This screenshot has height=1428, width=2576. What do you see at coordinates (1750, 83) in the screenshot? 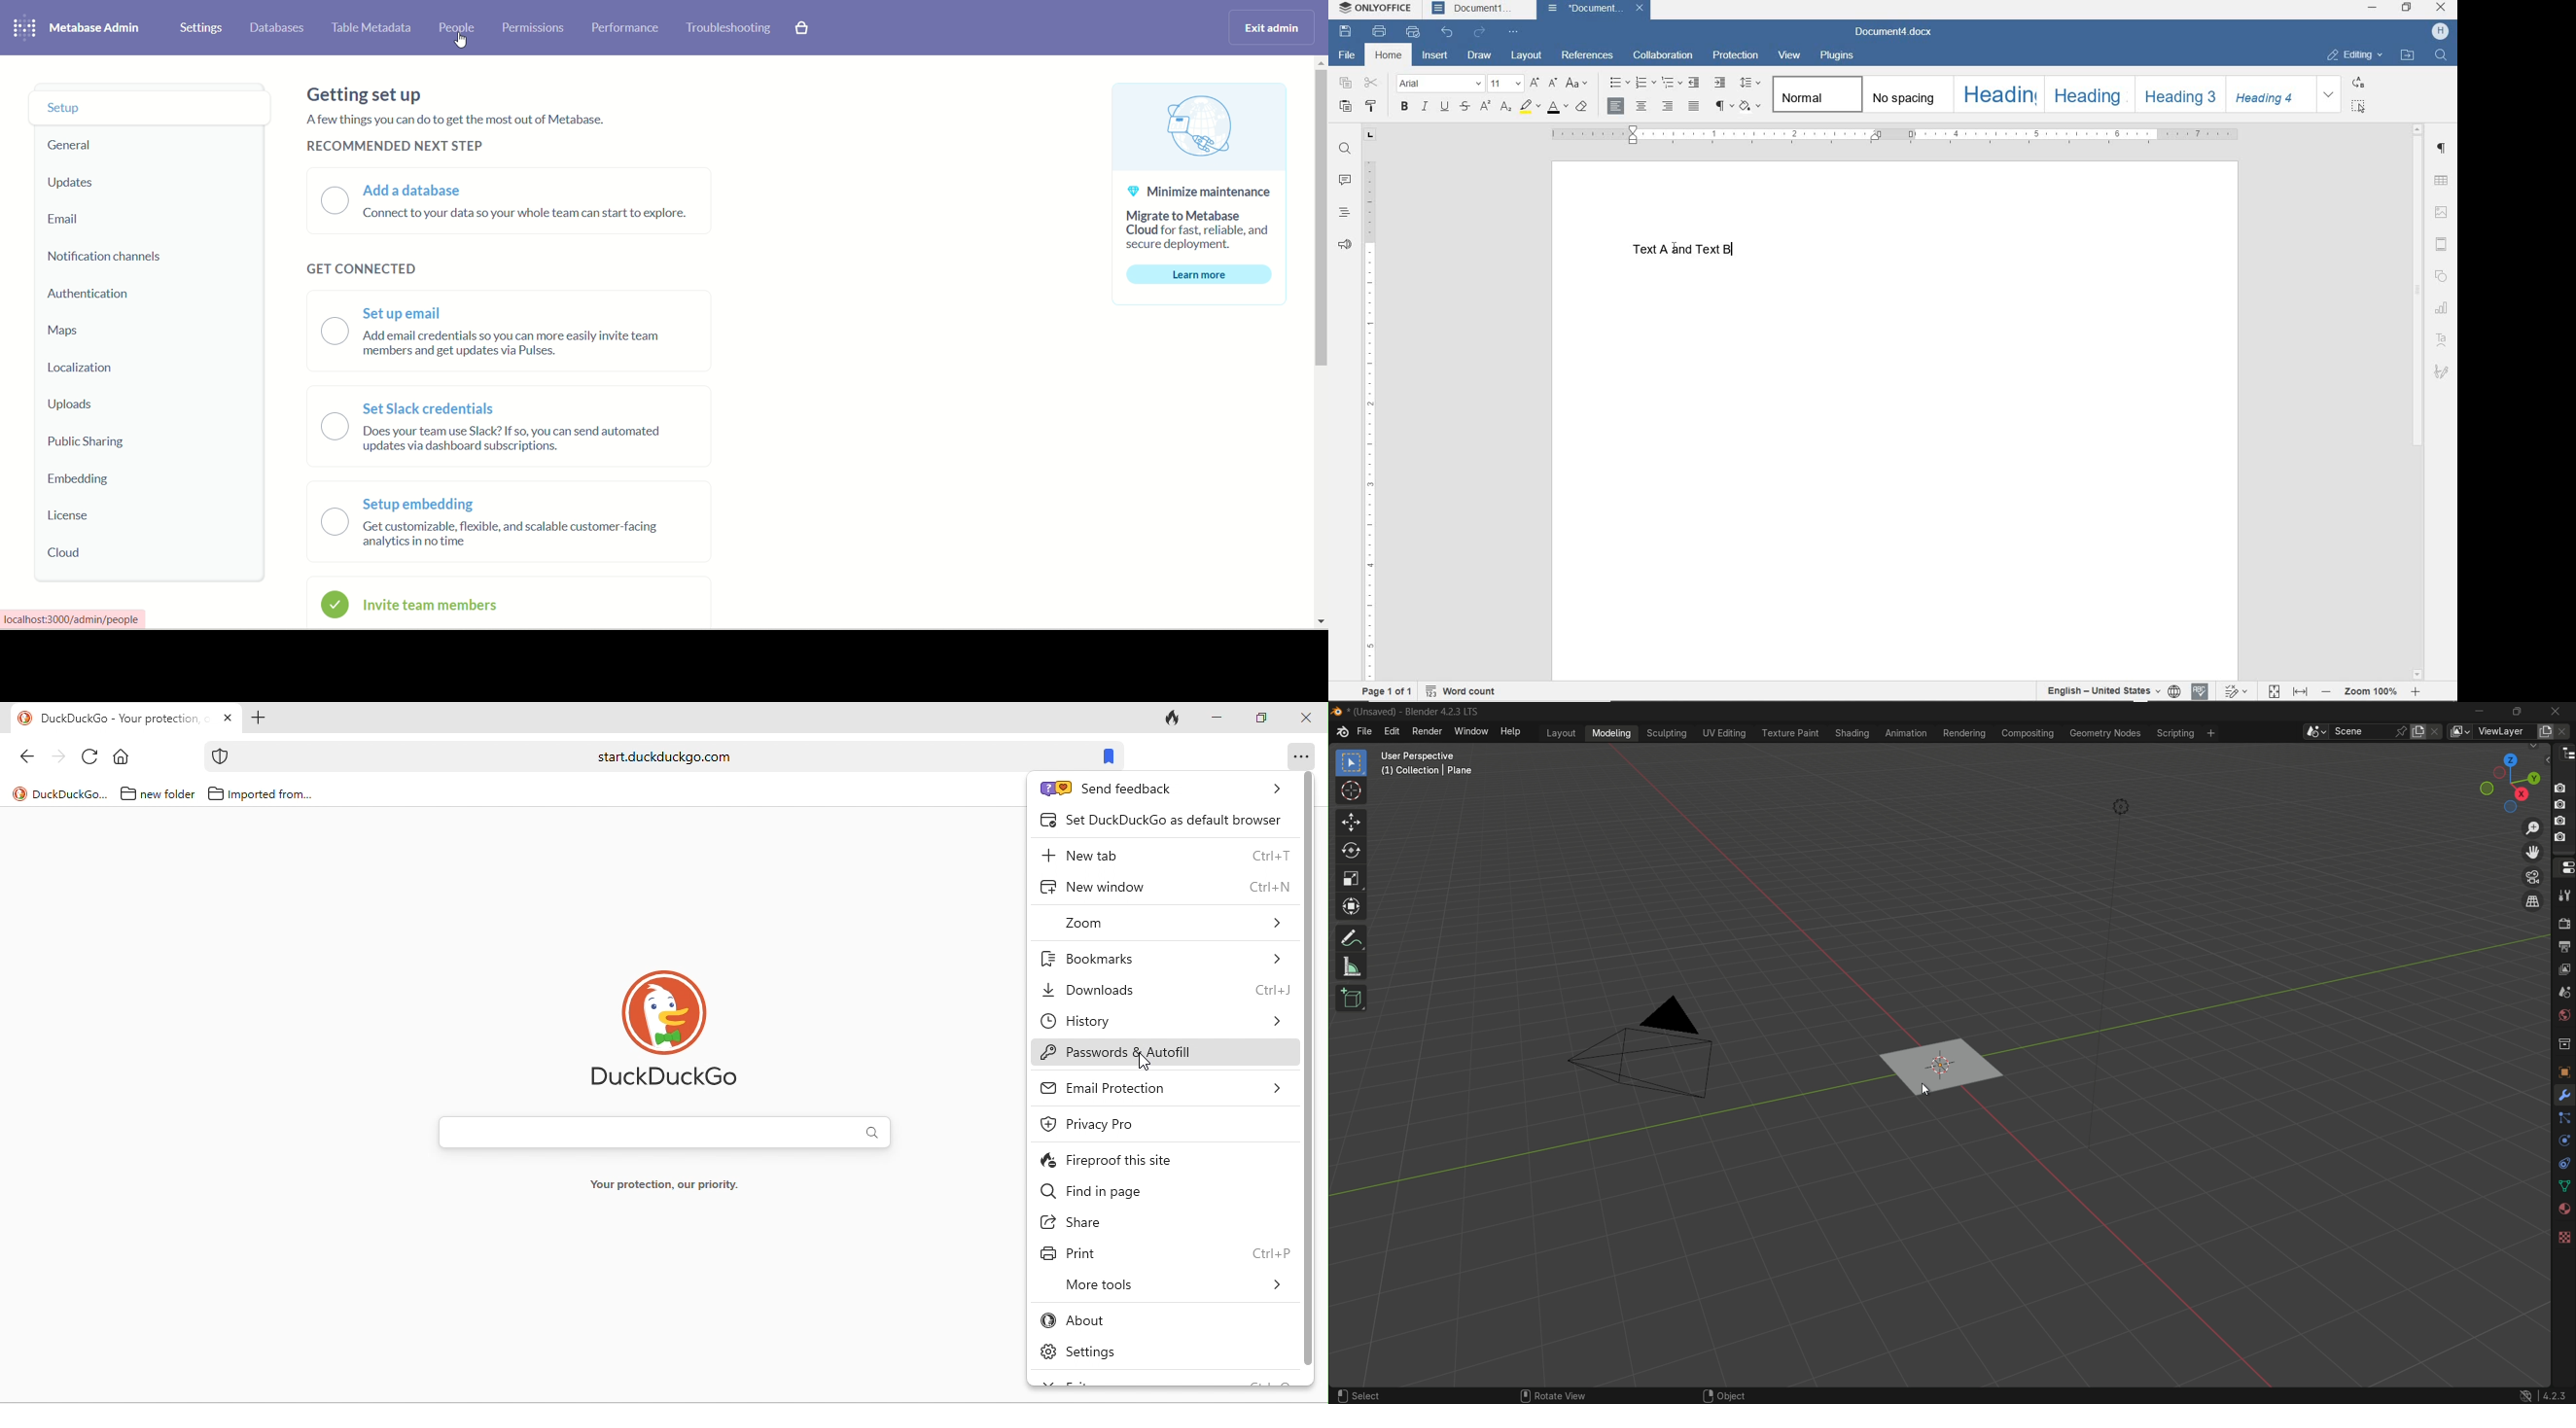
I see `PARAGRAPH LINE SPACING` at bounding box center [1750, 83].